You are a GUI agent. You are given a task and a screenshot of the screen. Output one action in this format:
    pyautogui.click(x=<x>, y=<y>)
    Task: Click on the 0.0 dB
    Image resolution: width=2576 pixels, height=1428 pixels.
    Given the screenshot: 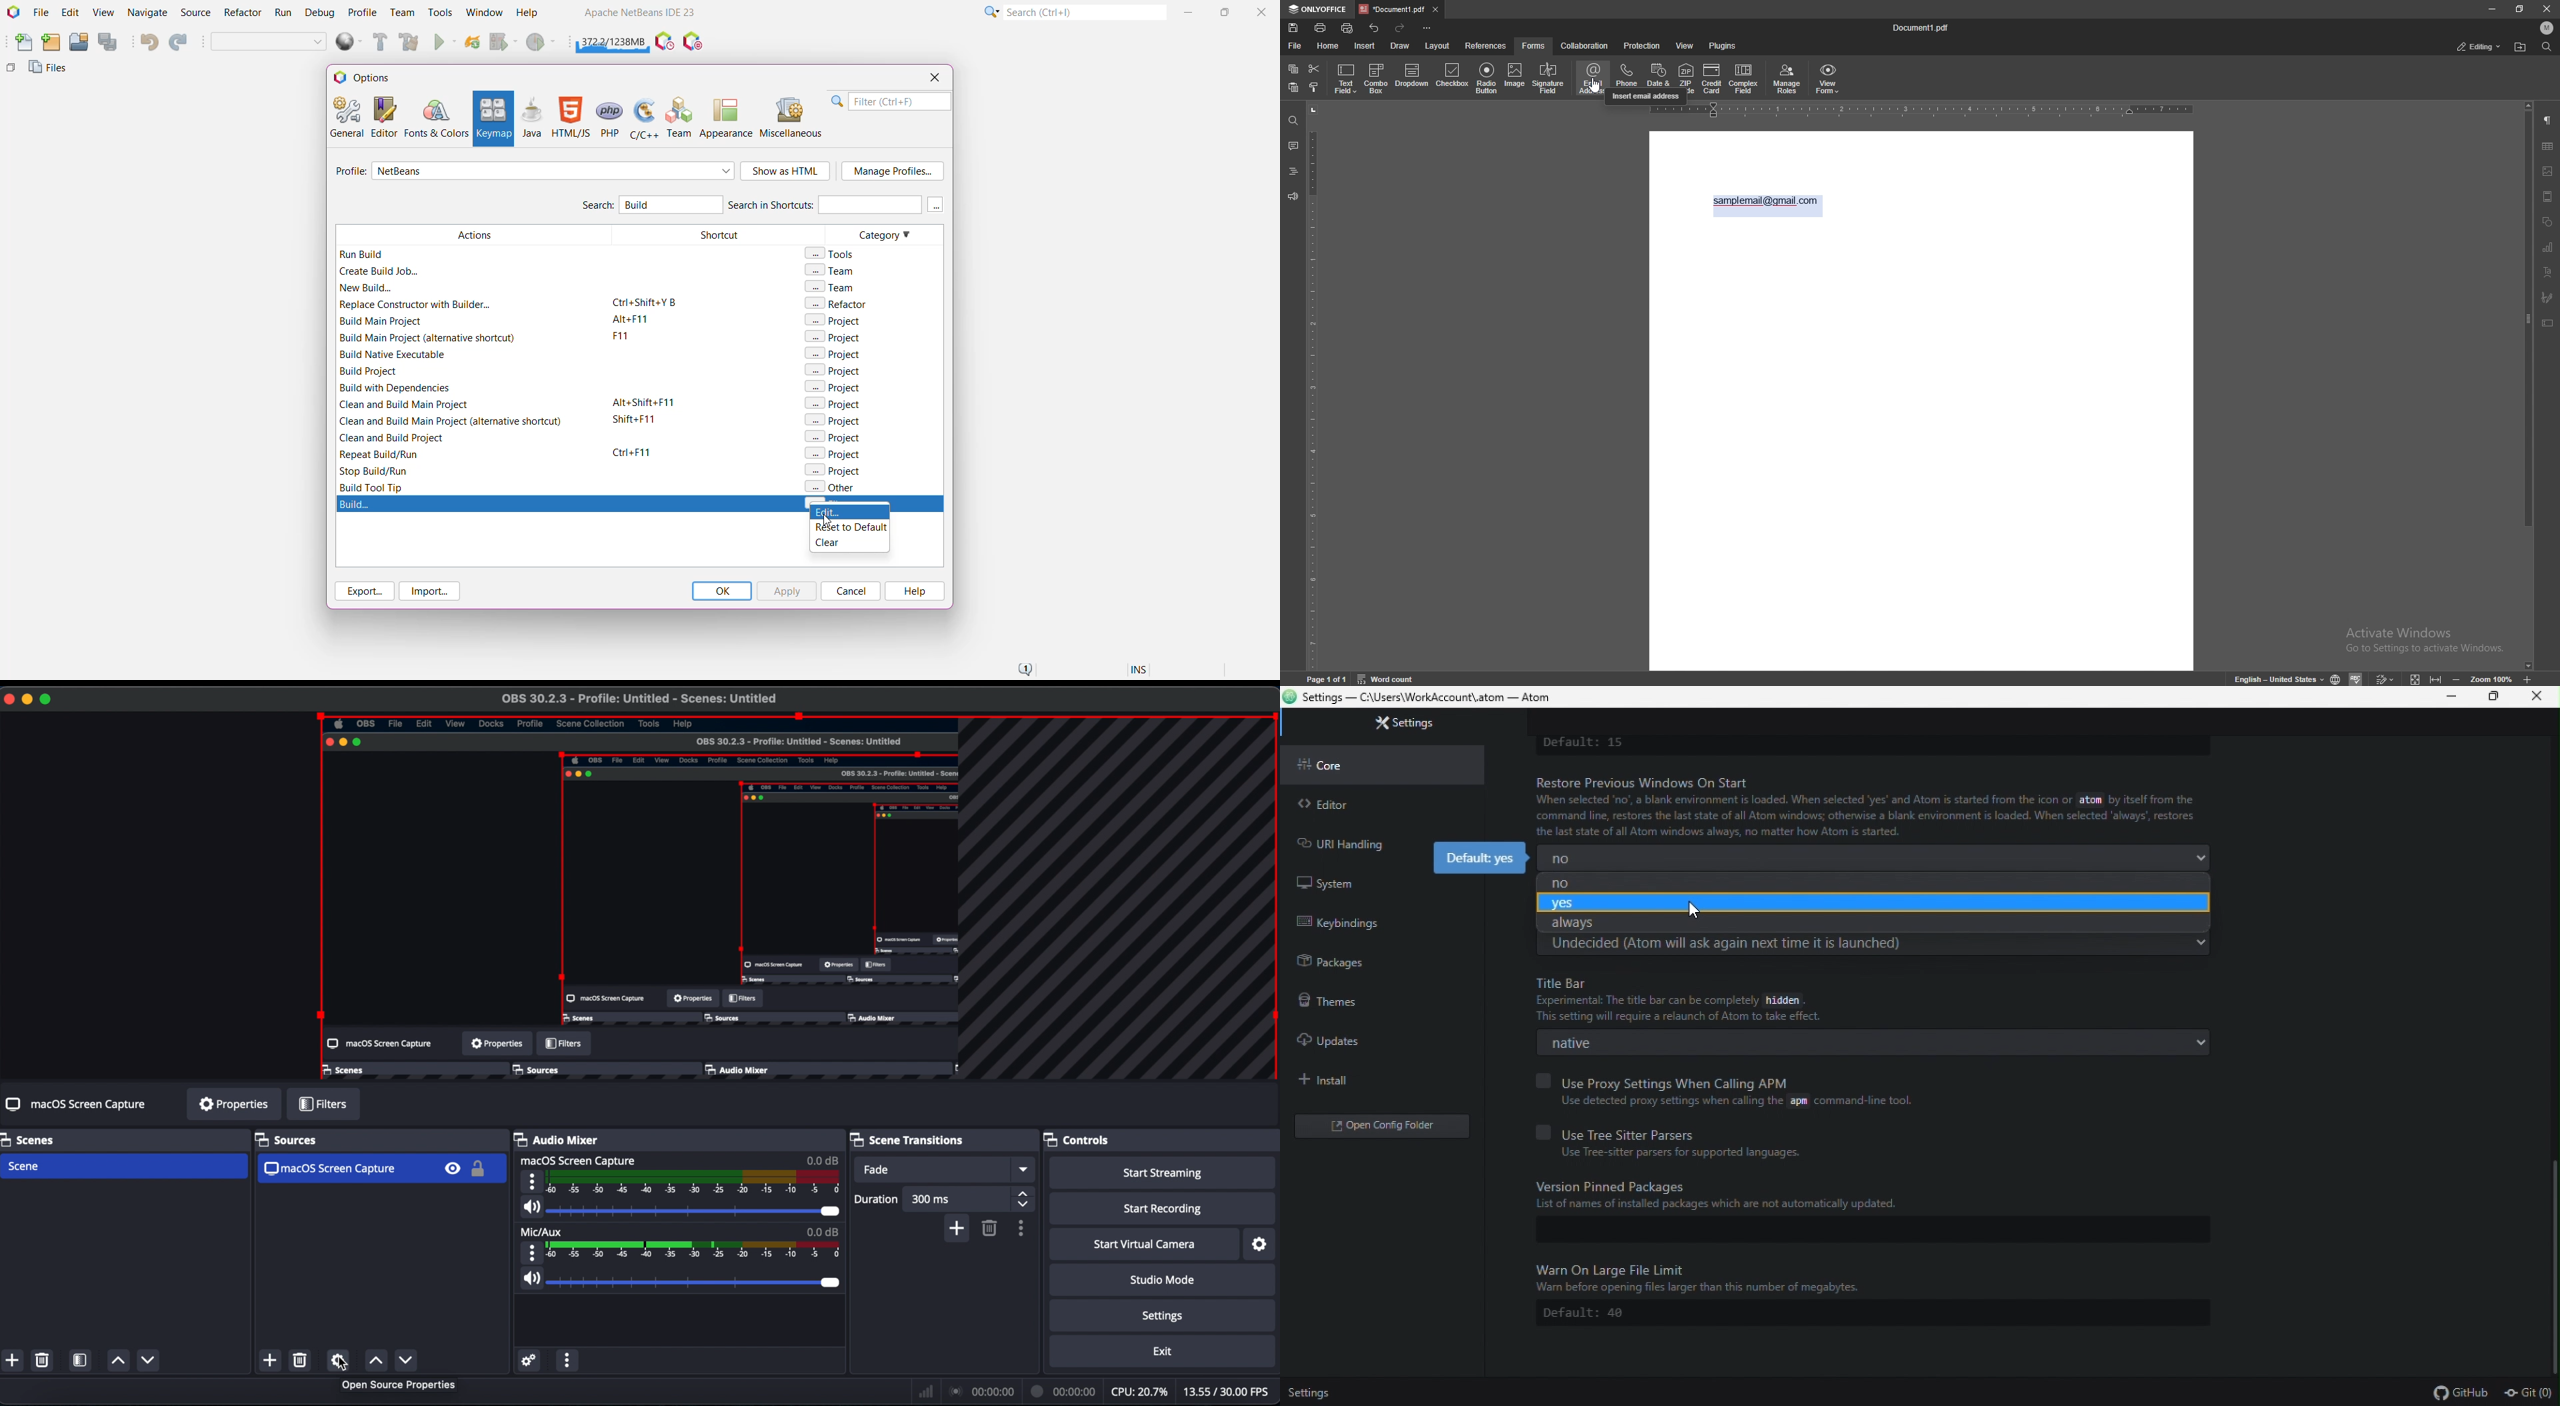 What is the action you would take?
    pyautogui.click(x=823, y=1160)
    